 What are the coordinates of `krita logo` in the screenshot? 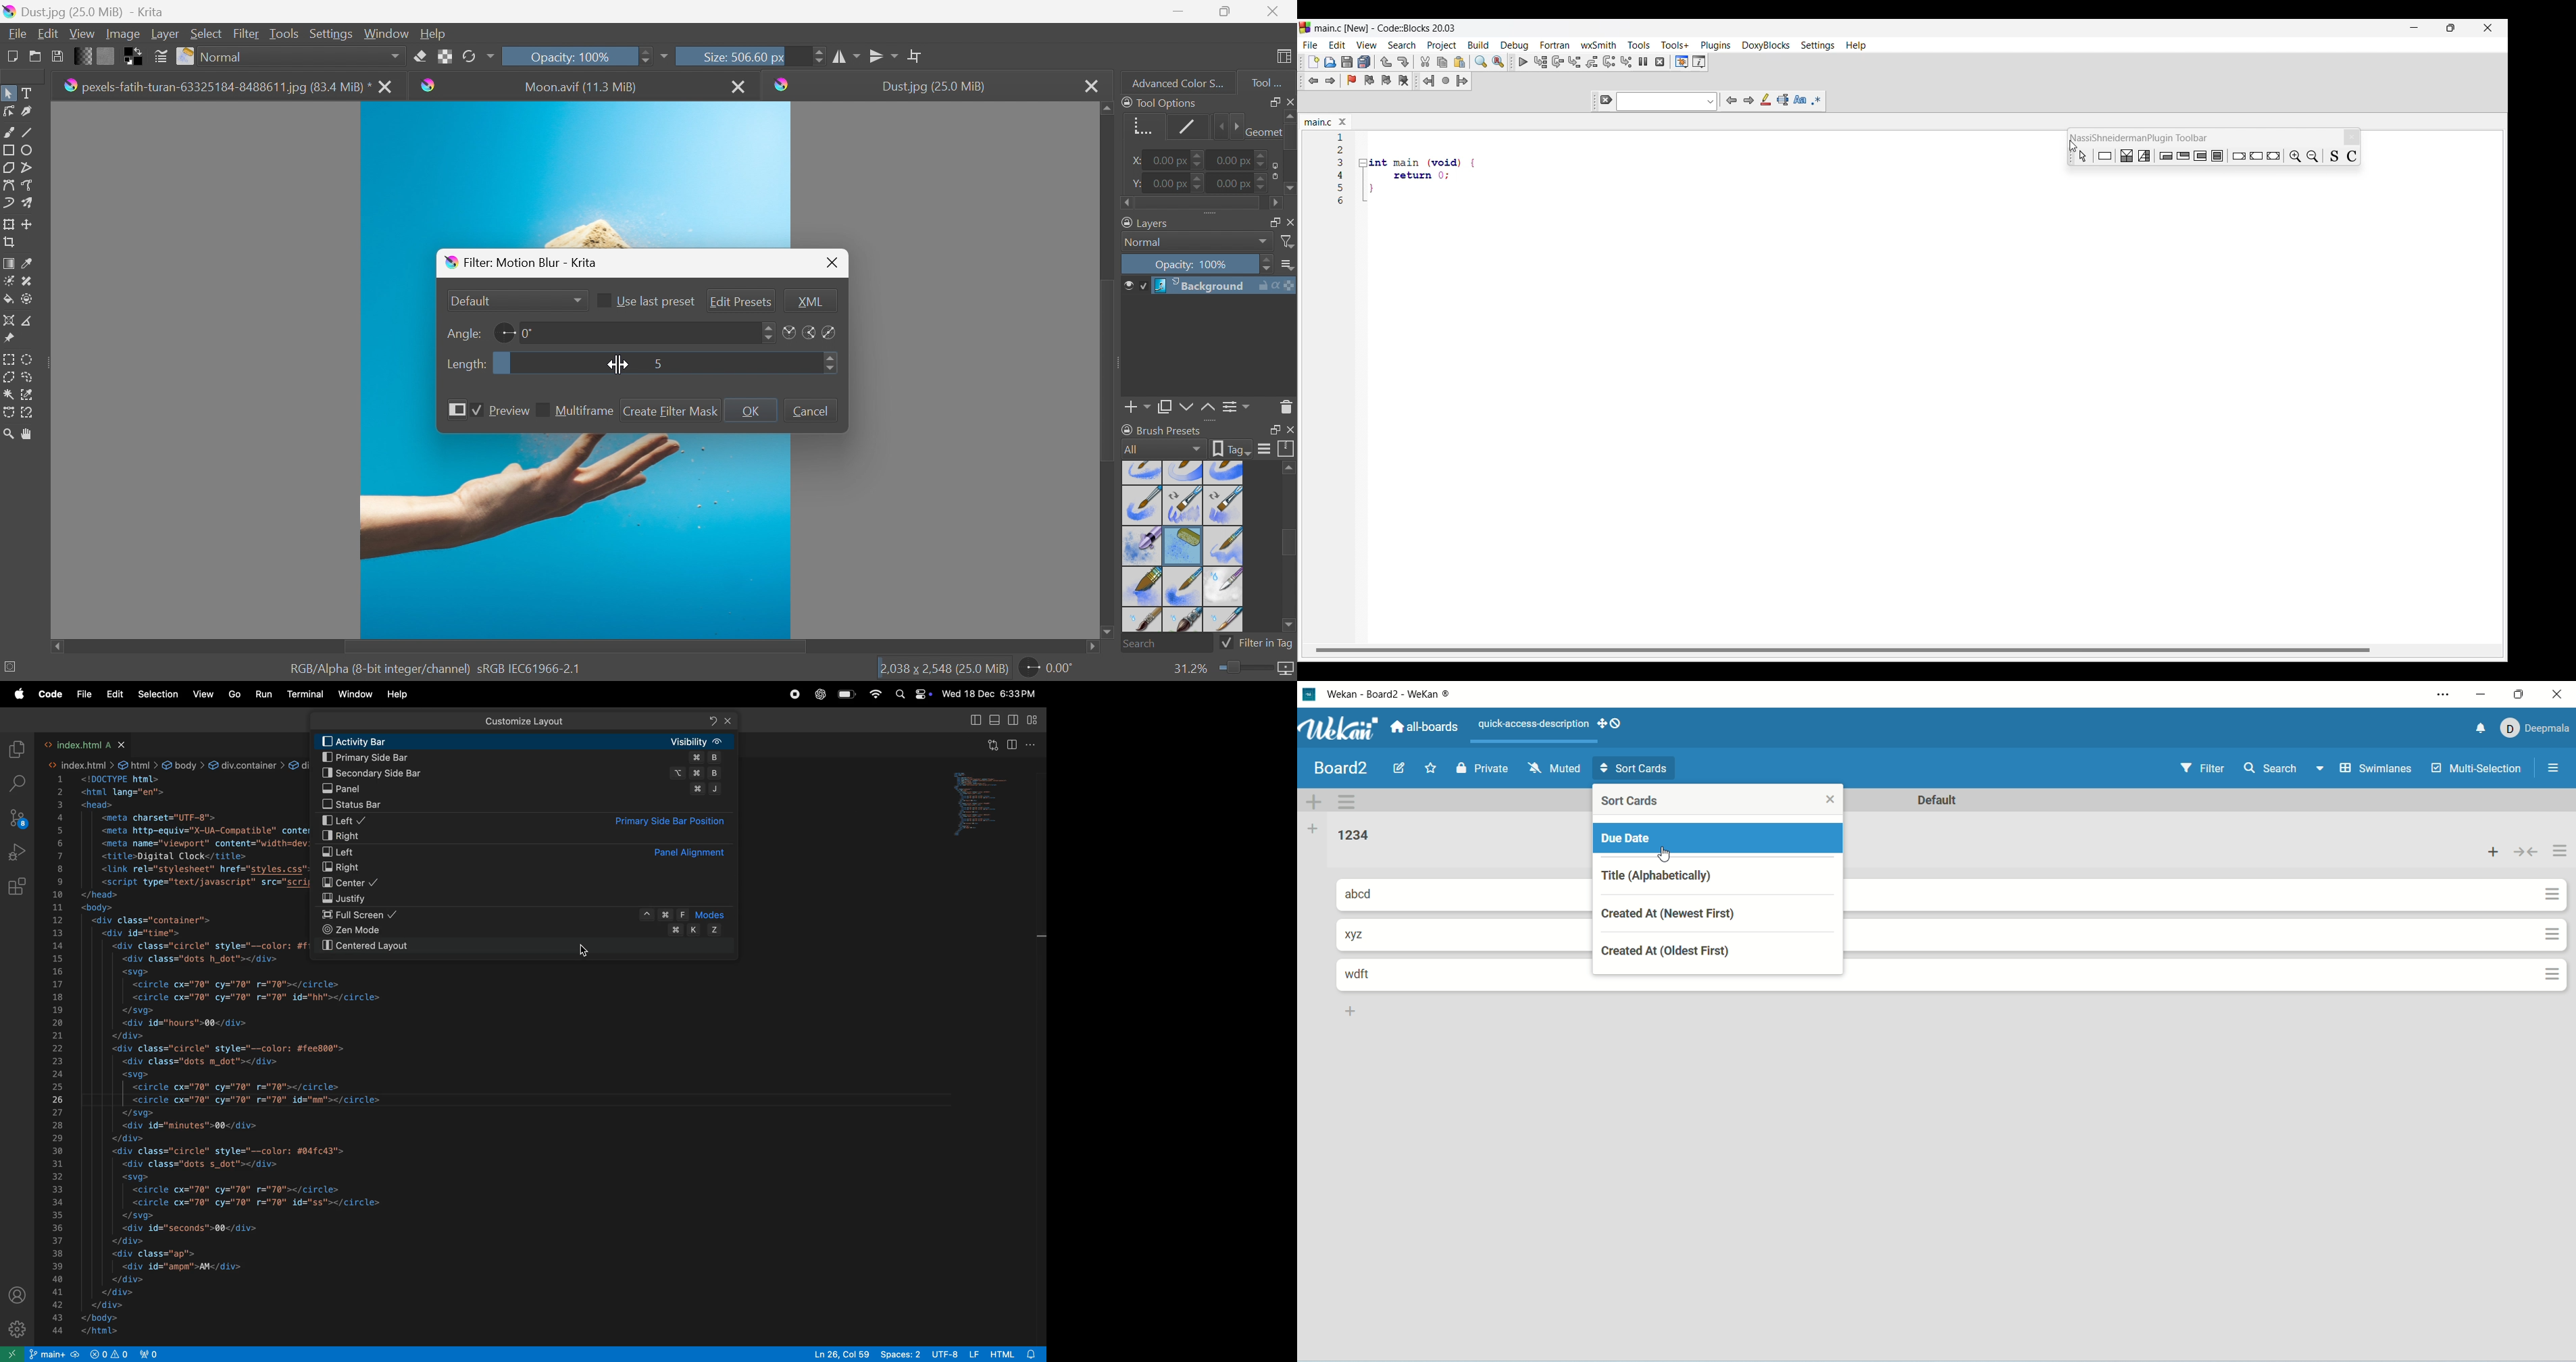 It's located at (429, 85).